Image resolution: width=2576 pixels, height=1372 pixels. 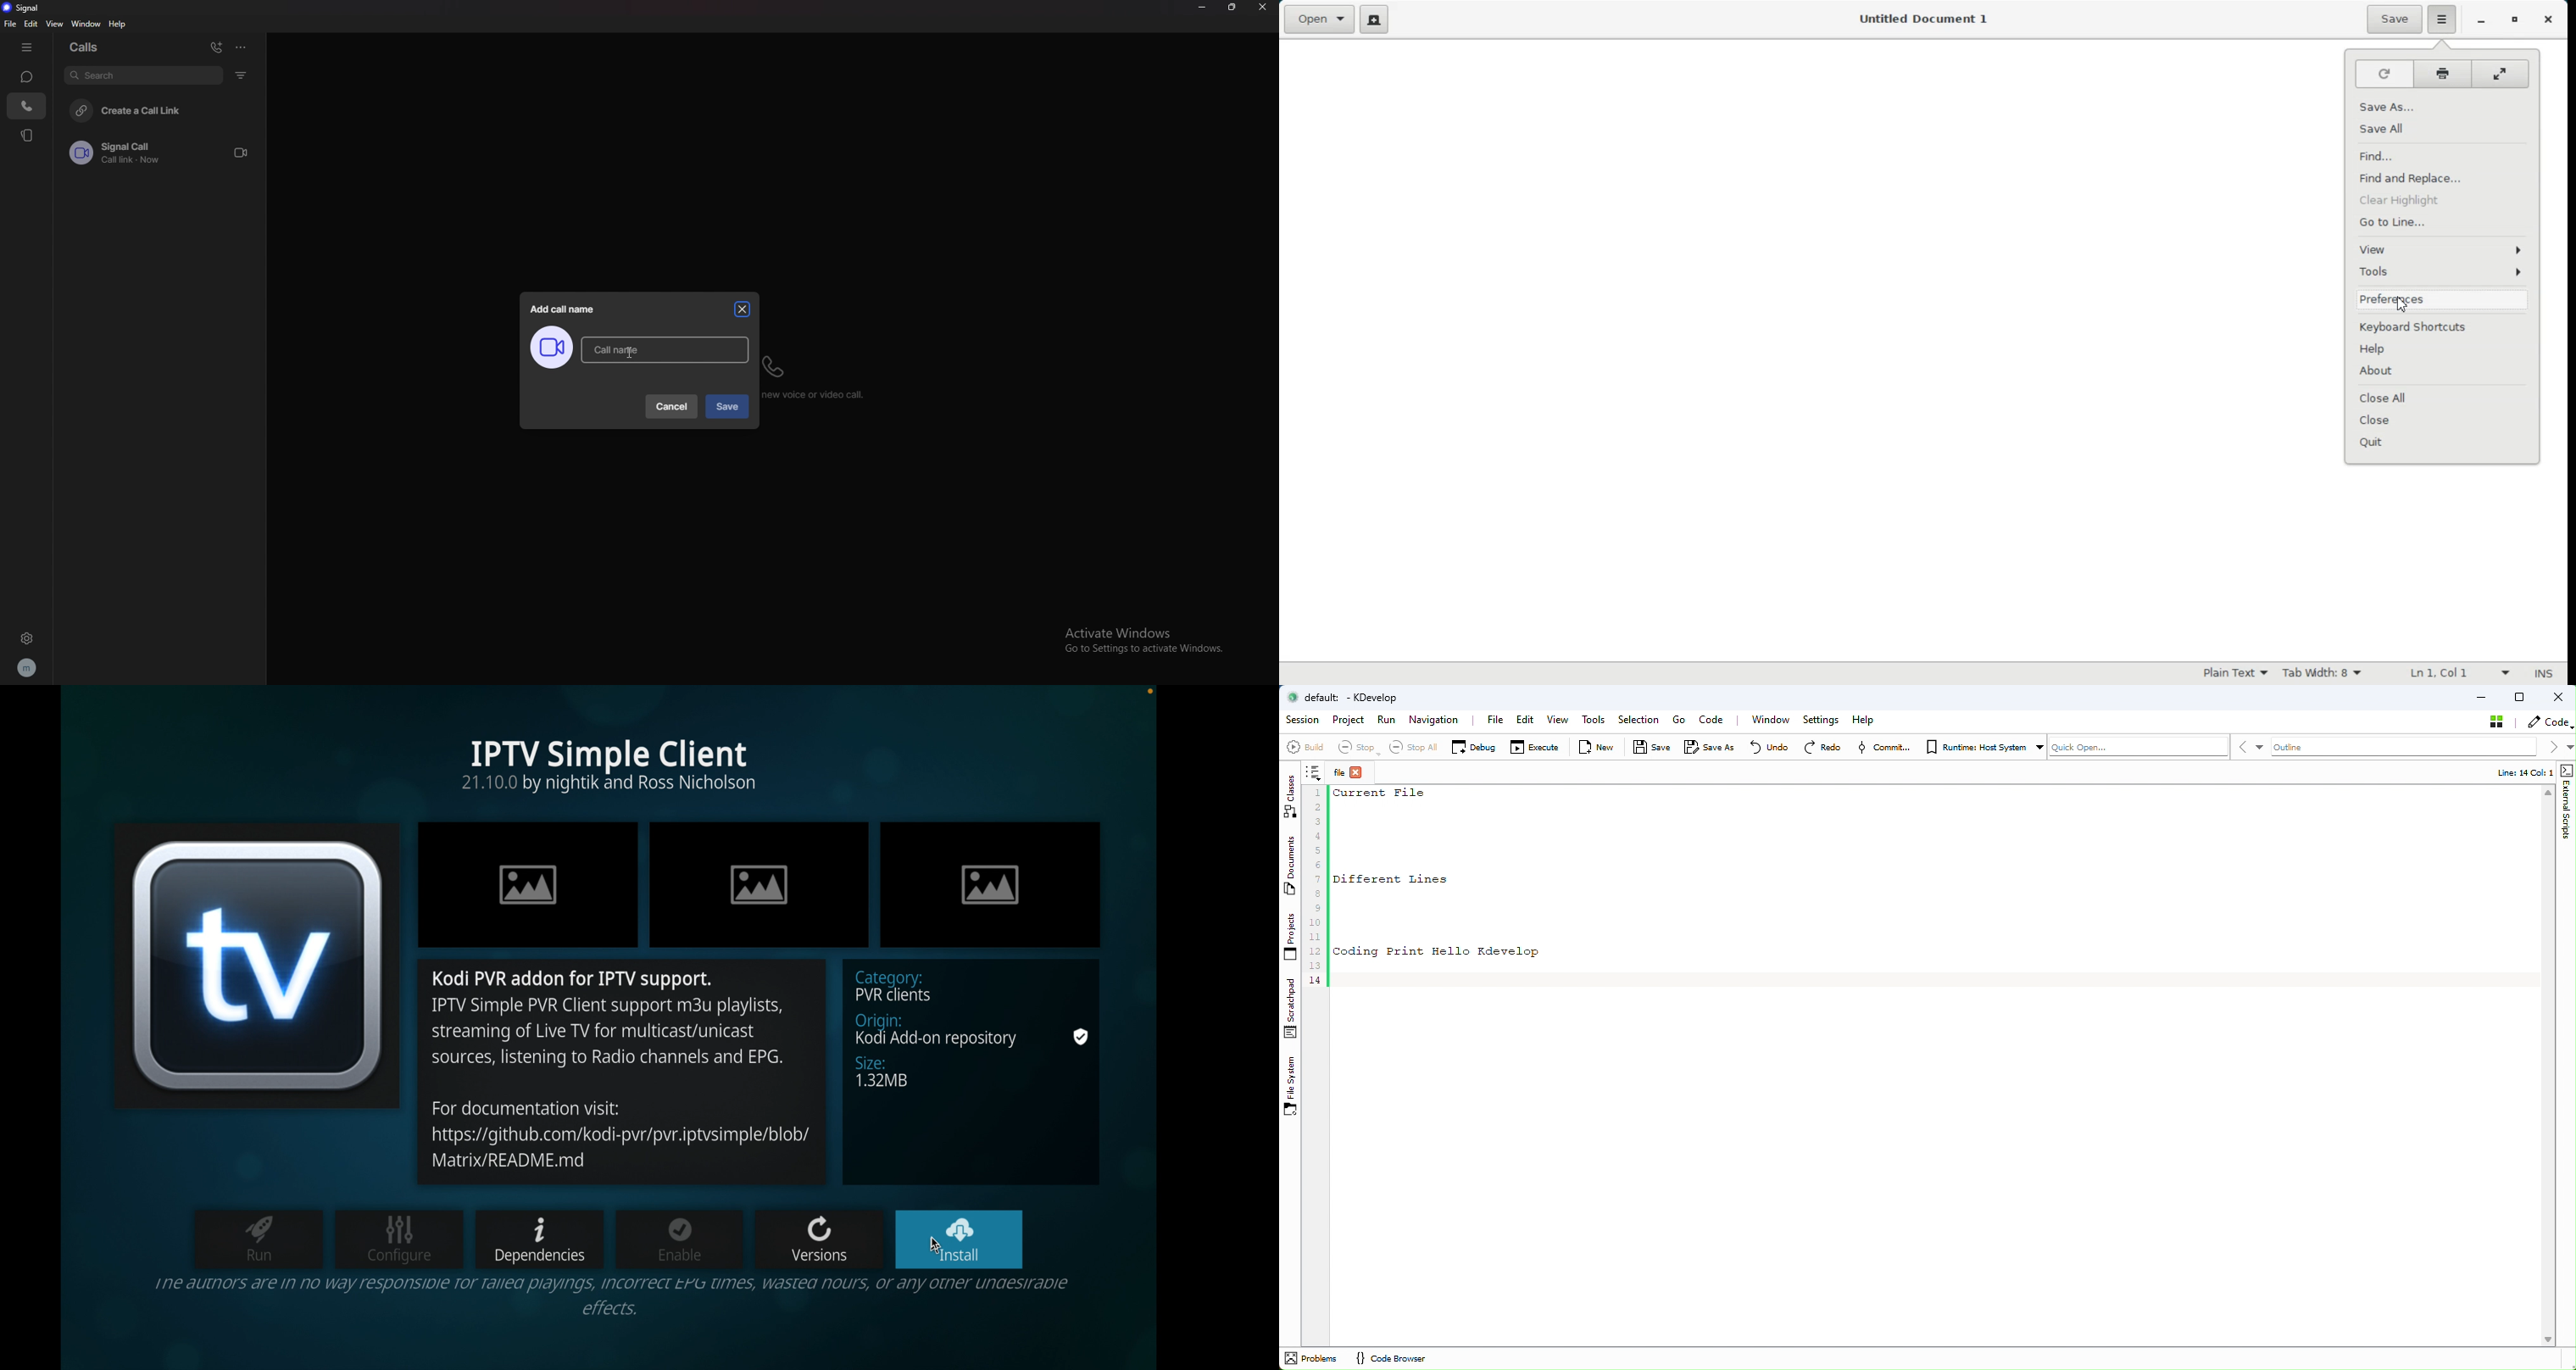 I want to click on Navigation, so click(x=1437, y=721).